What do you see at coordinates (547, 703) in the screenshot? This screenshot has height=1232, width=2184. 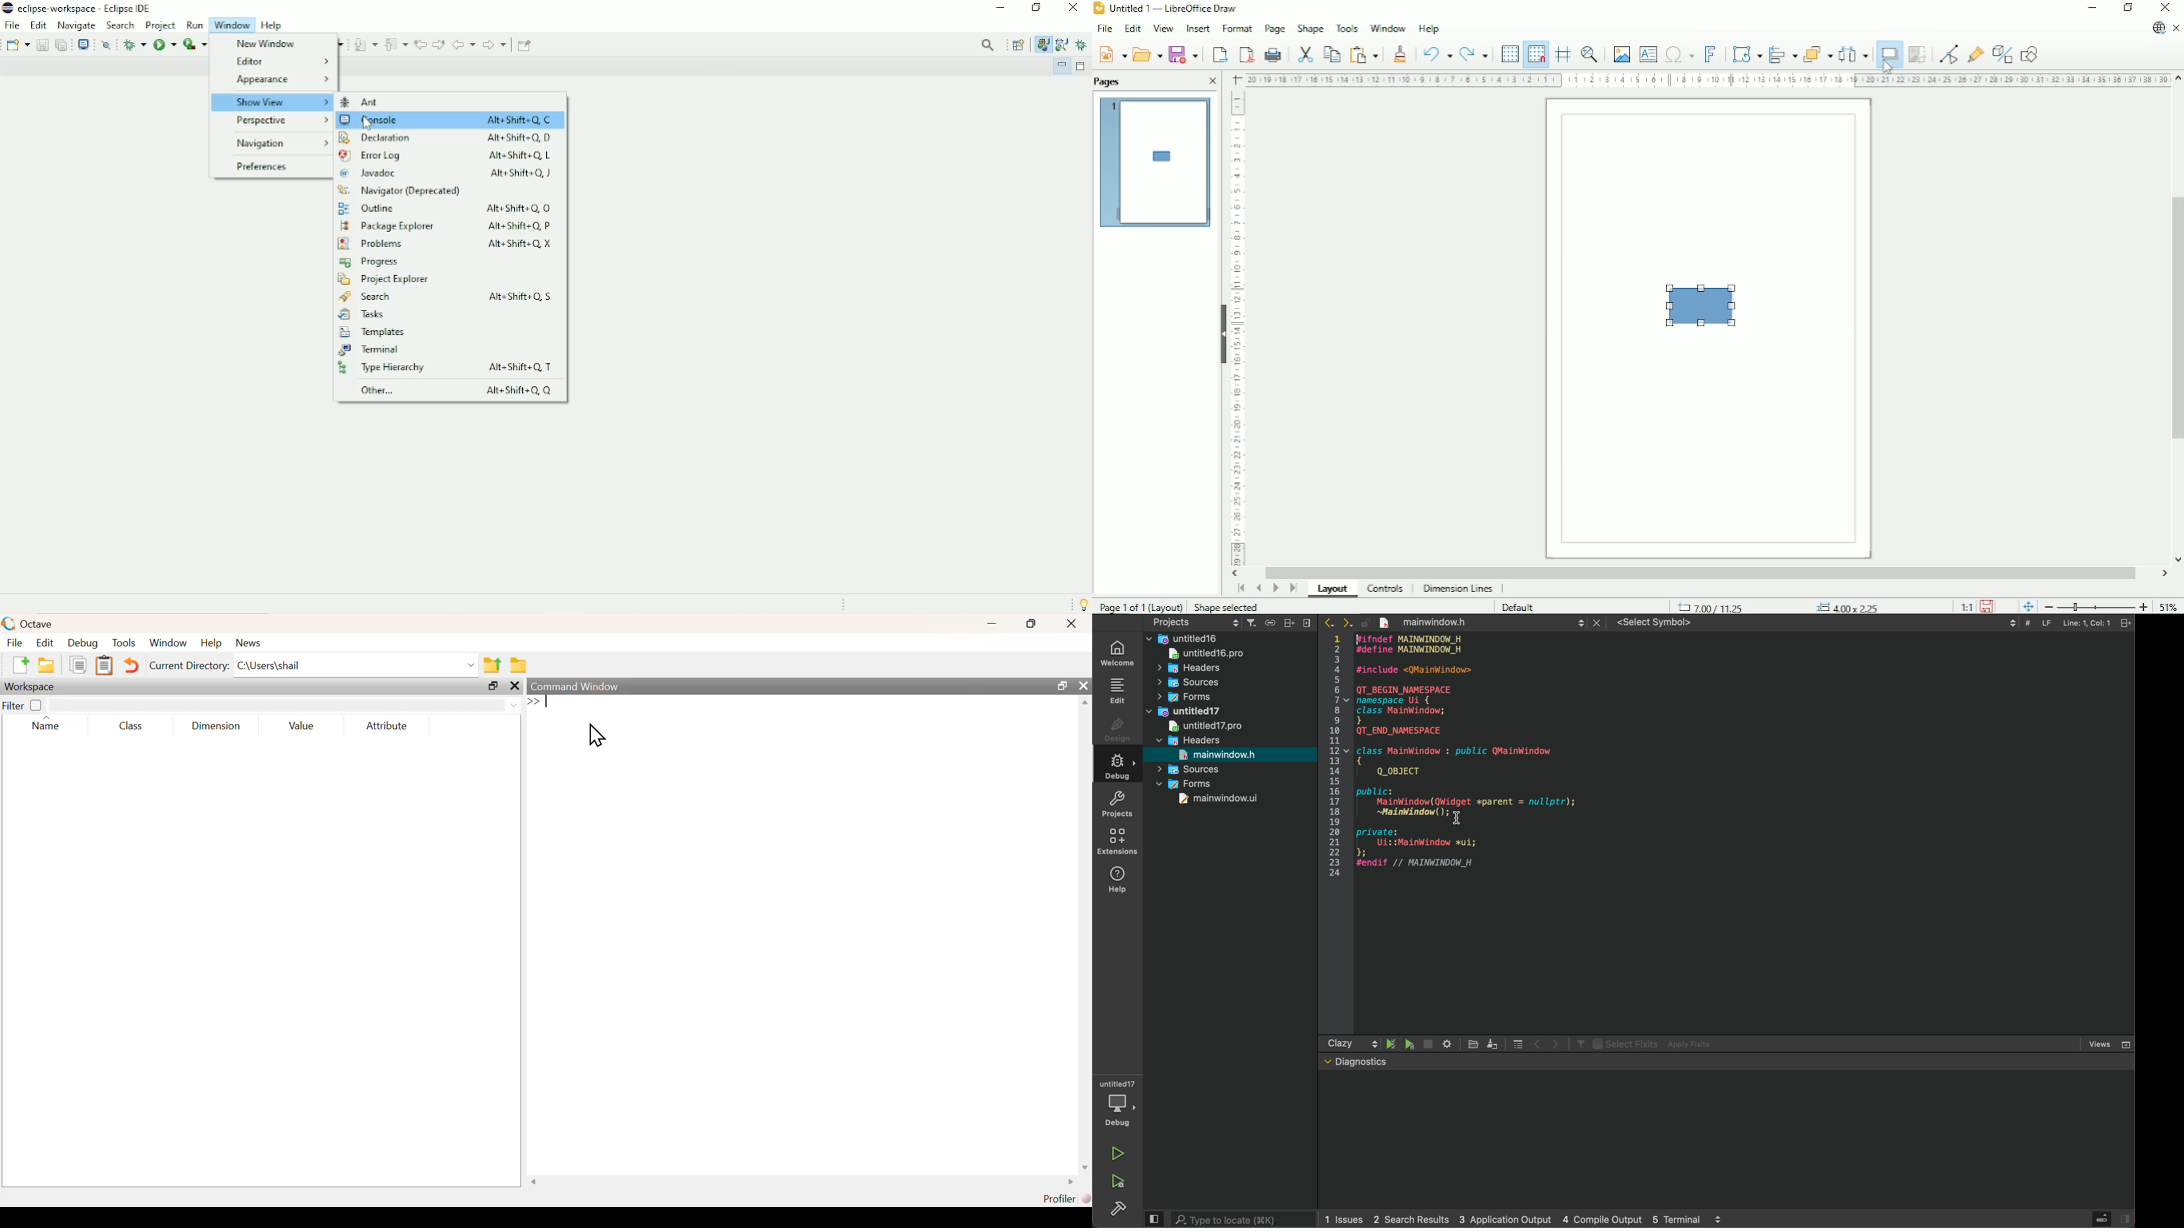 I see `text cursor` at bounding box center [547, 703].